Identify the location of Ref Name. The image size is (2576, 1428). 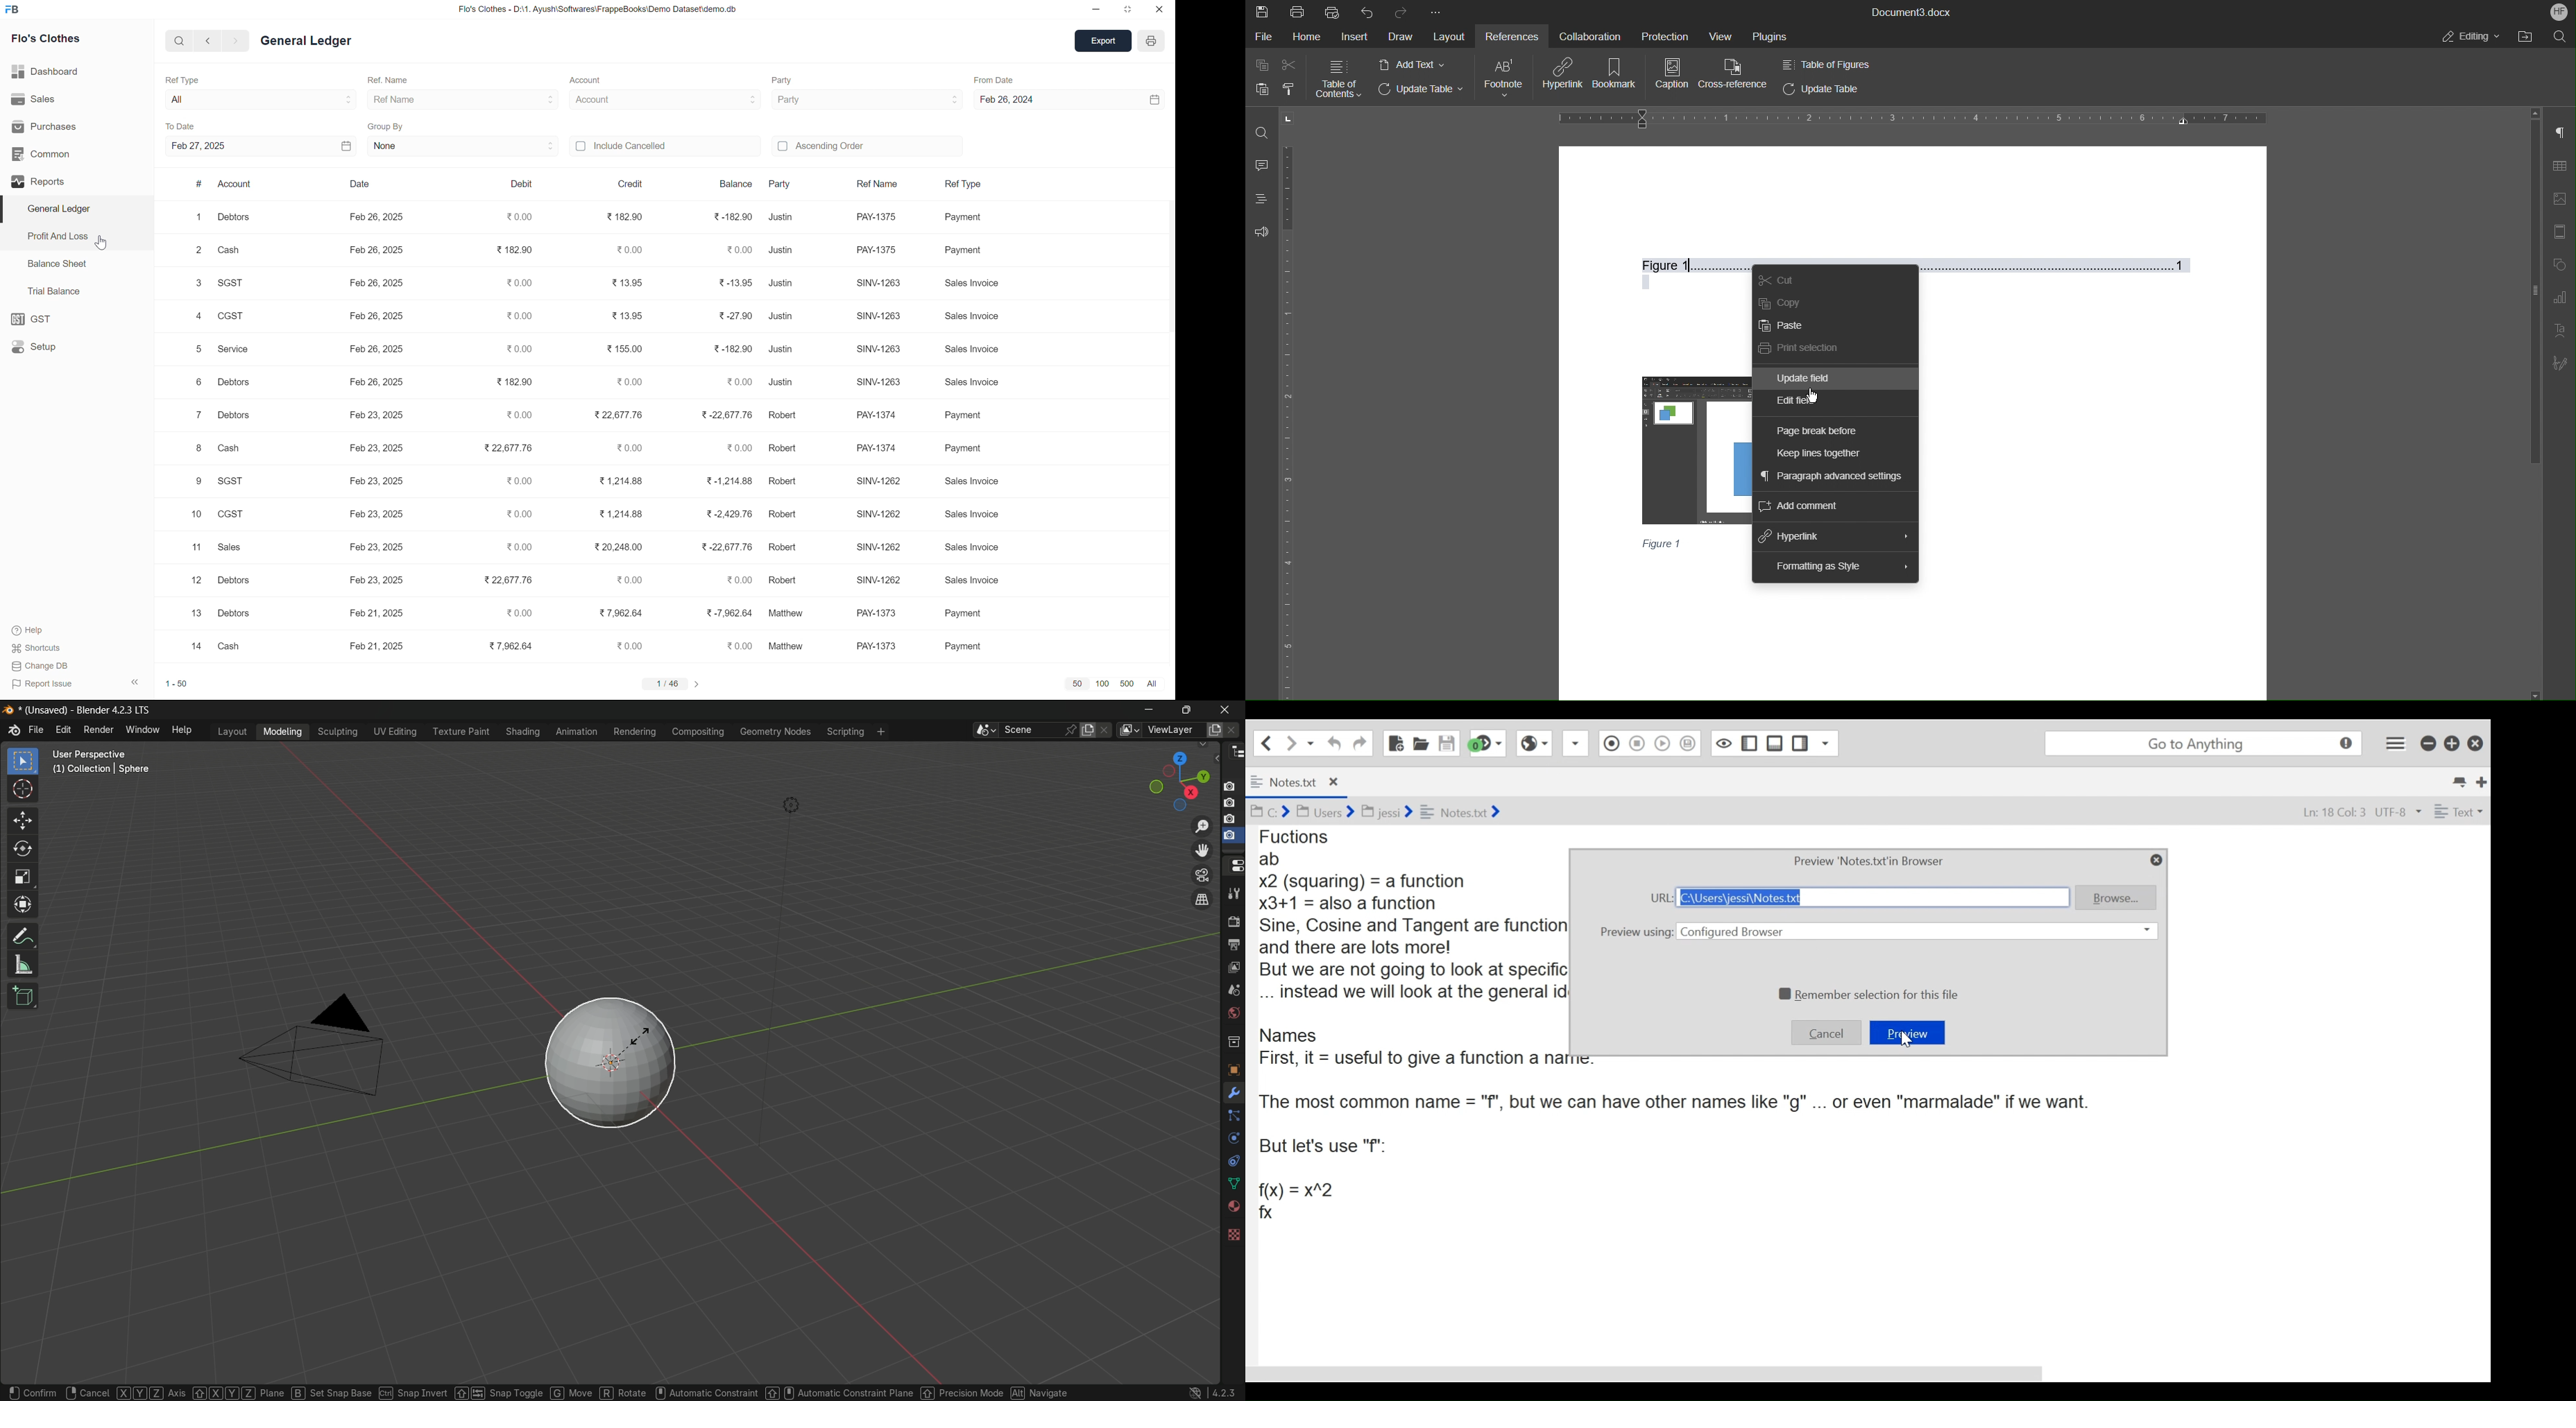
(879, 186).